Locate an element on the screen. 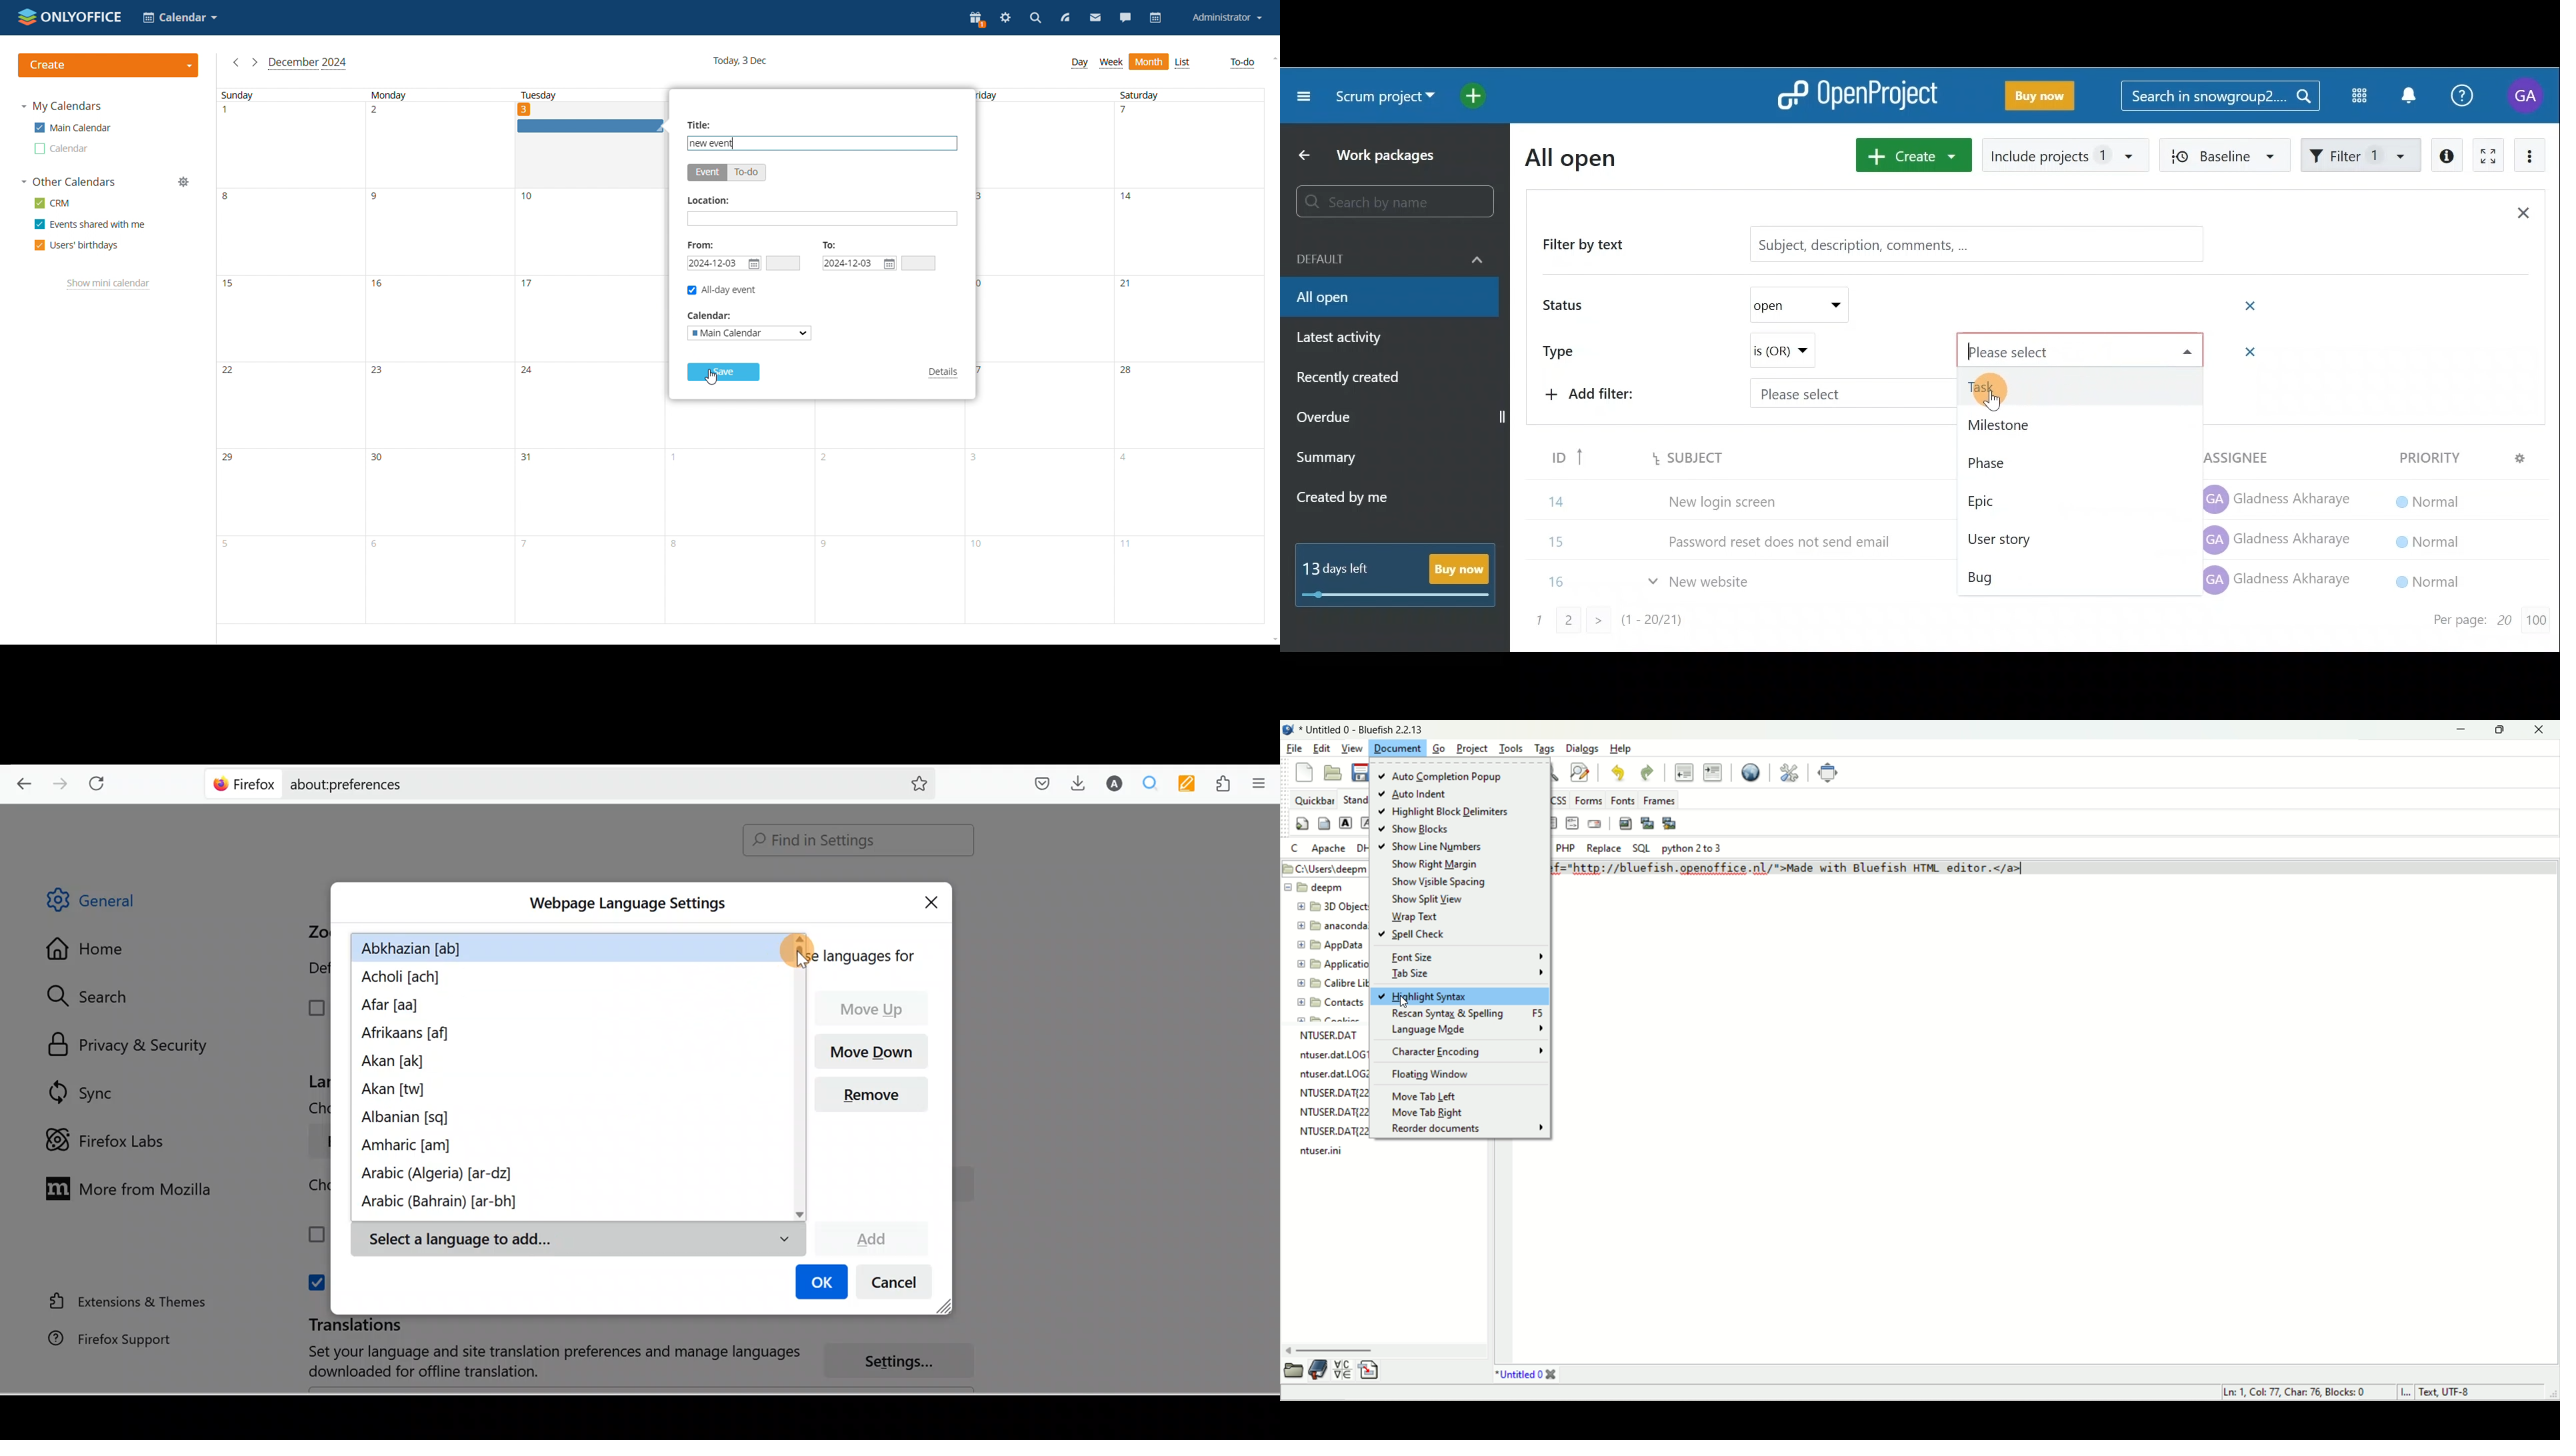  All open is located at coordinates (1388, 298).